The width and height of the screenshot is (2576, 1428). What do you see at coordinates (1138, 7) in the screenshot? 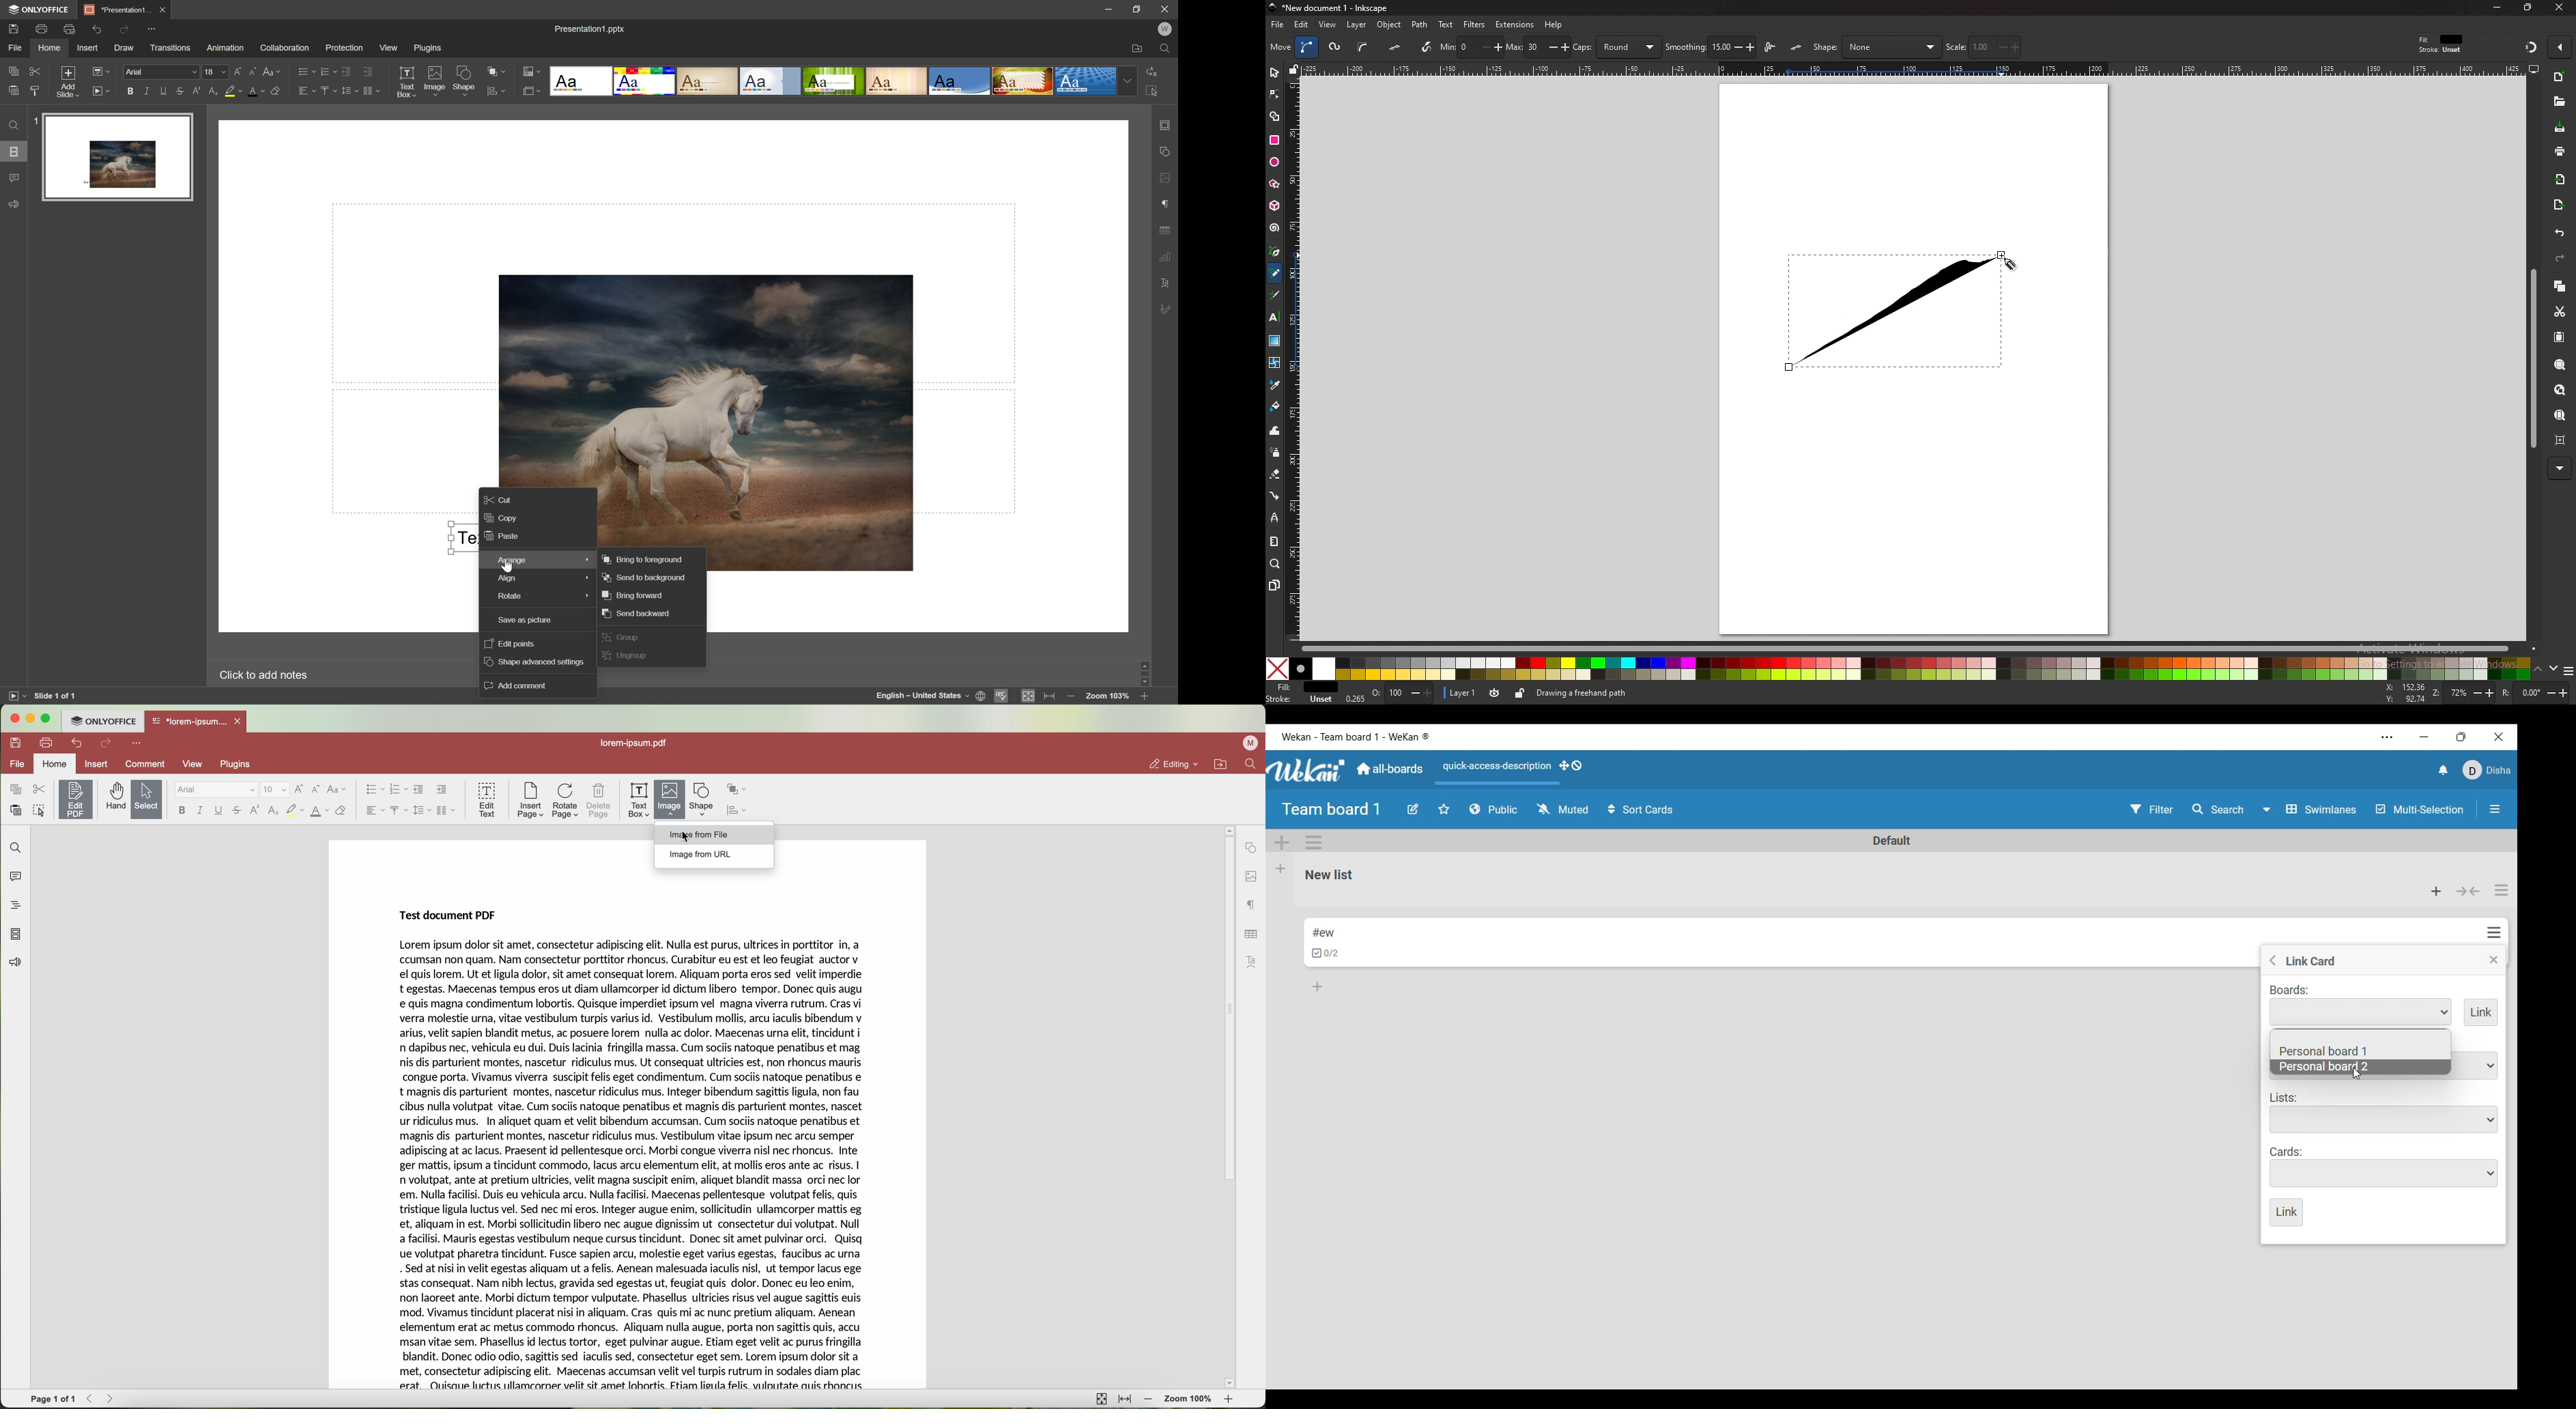
I see `Restore Down` at bounding box center [1138, 7].